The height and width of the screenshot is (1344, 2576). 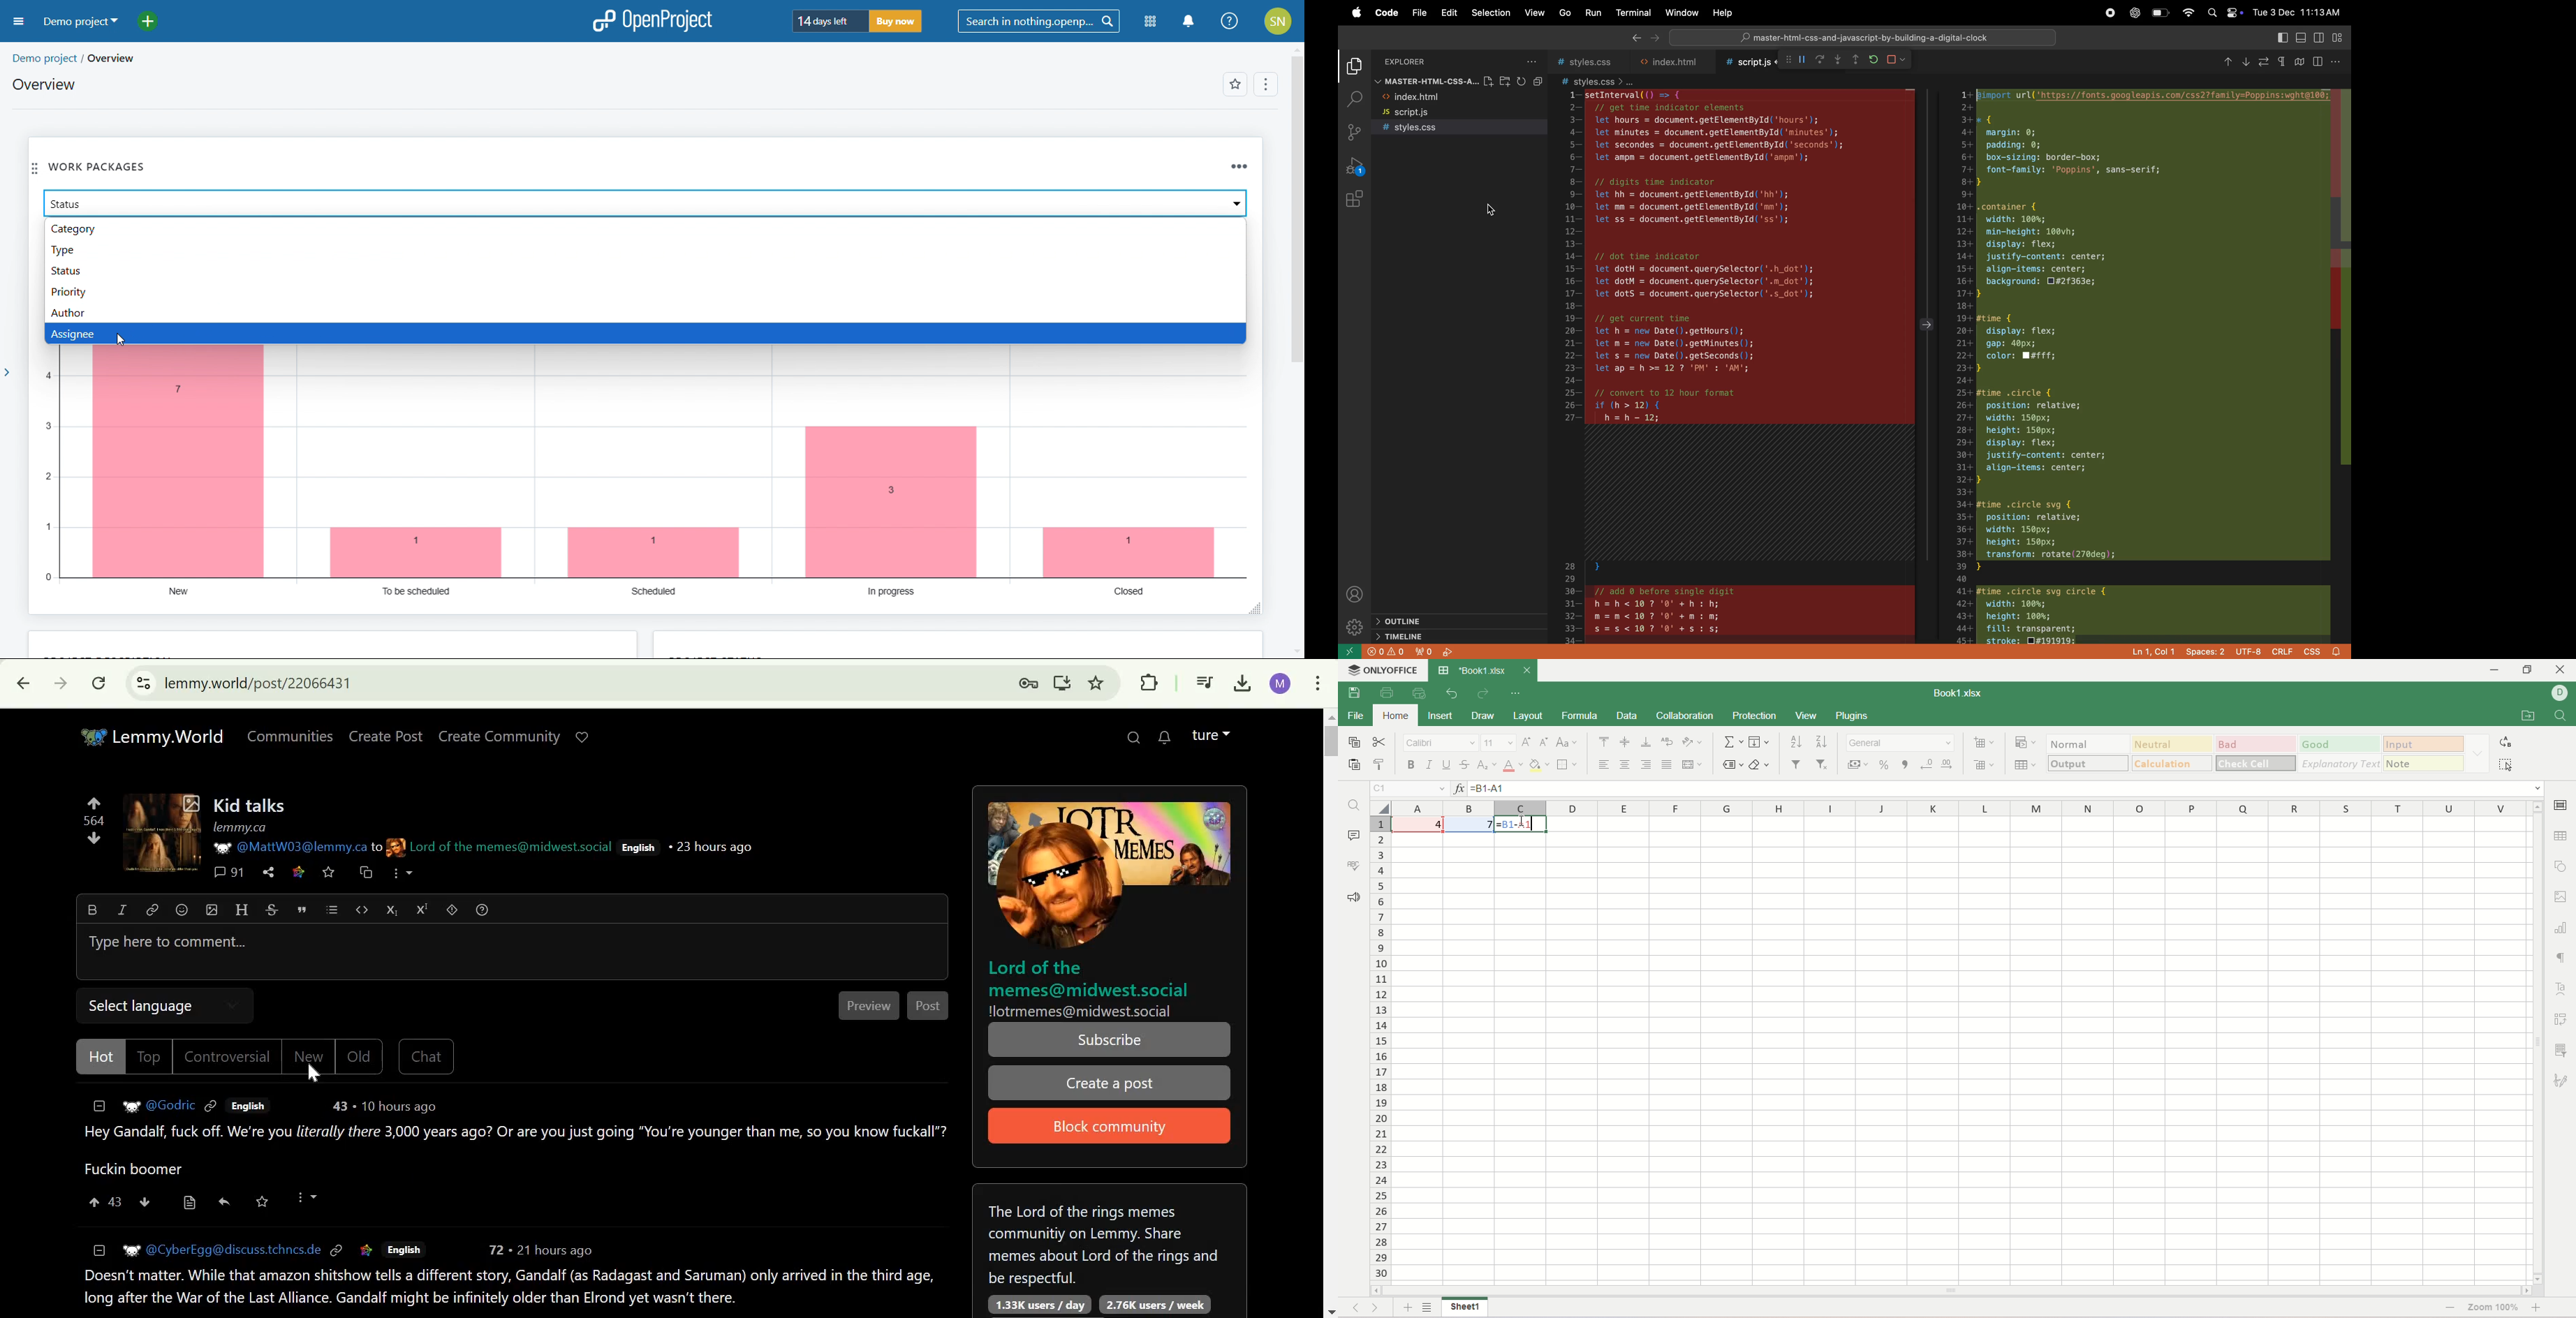 I want to click on wifi, so click(x=2188, y=11).